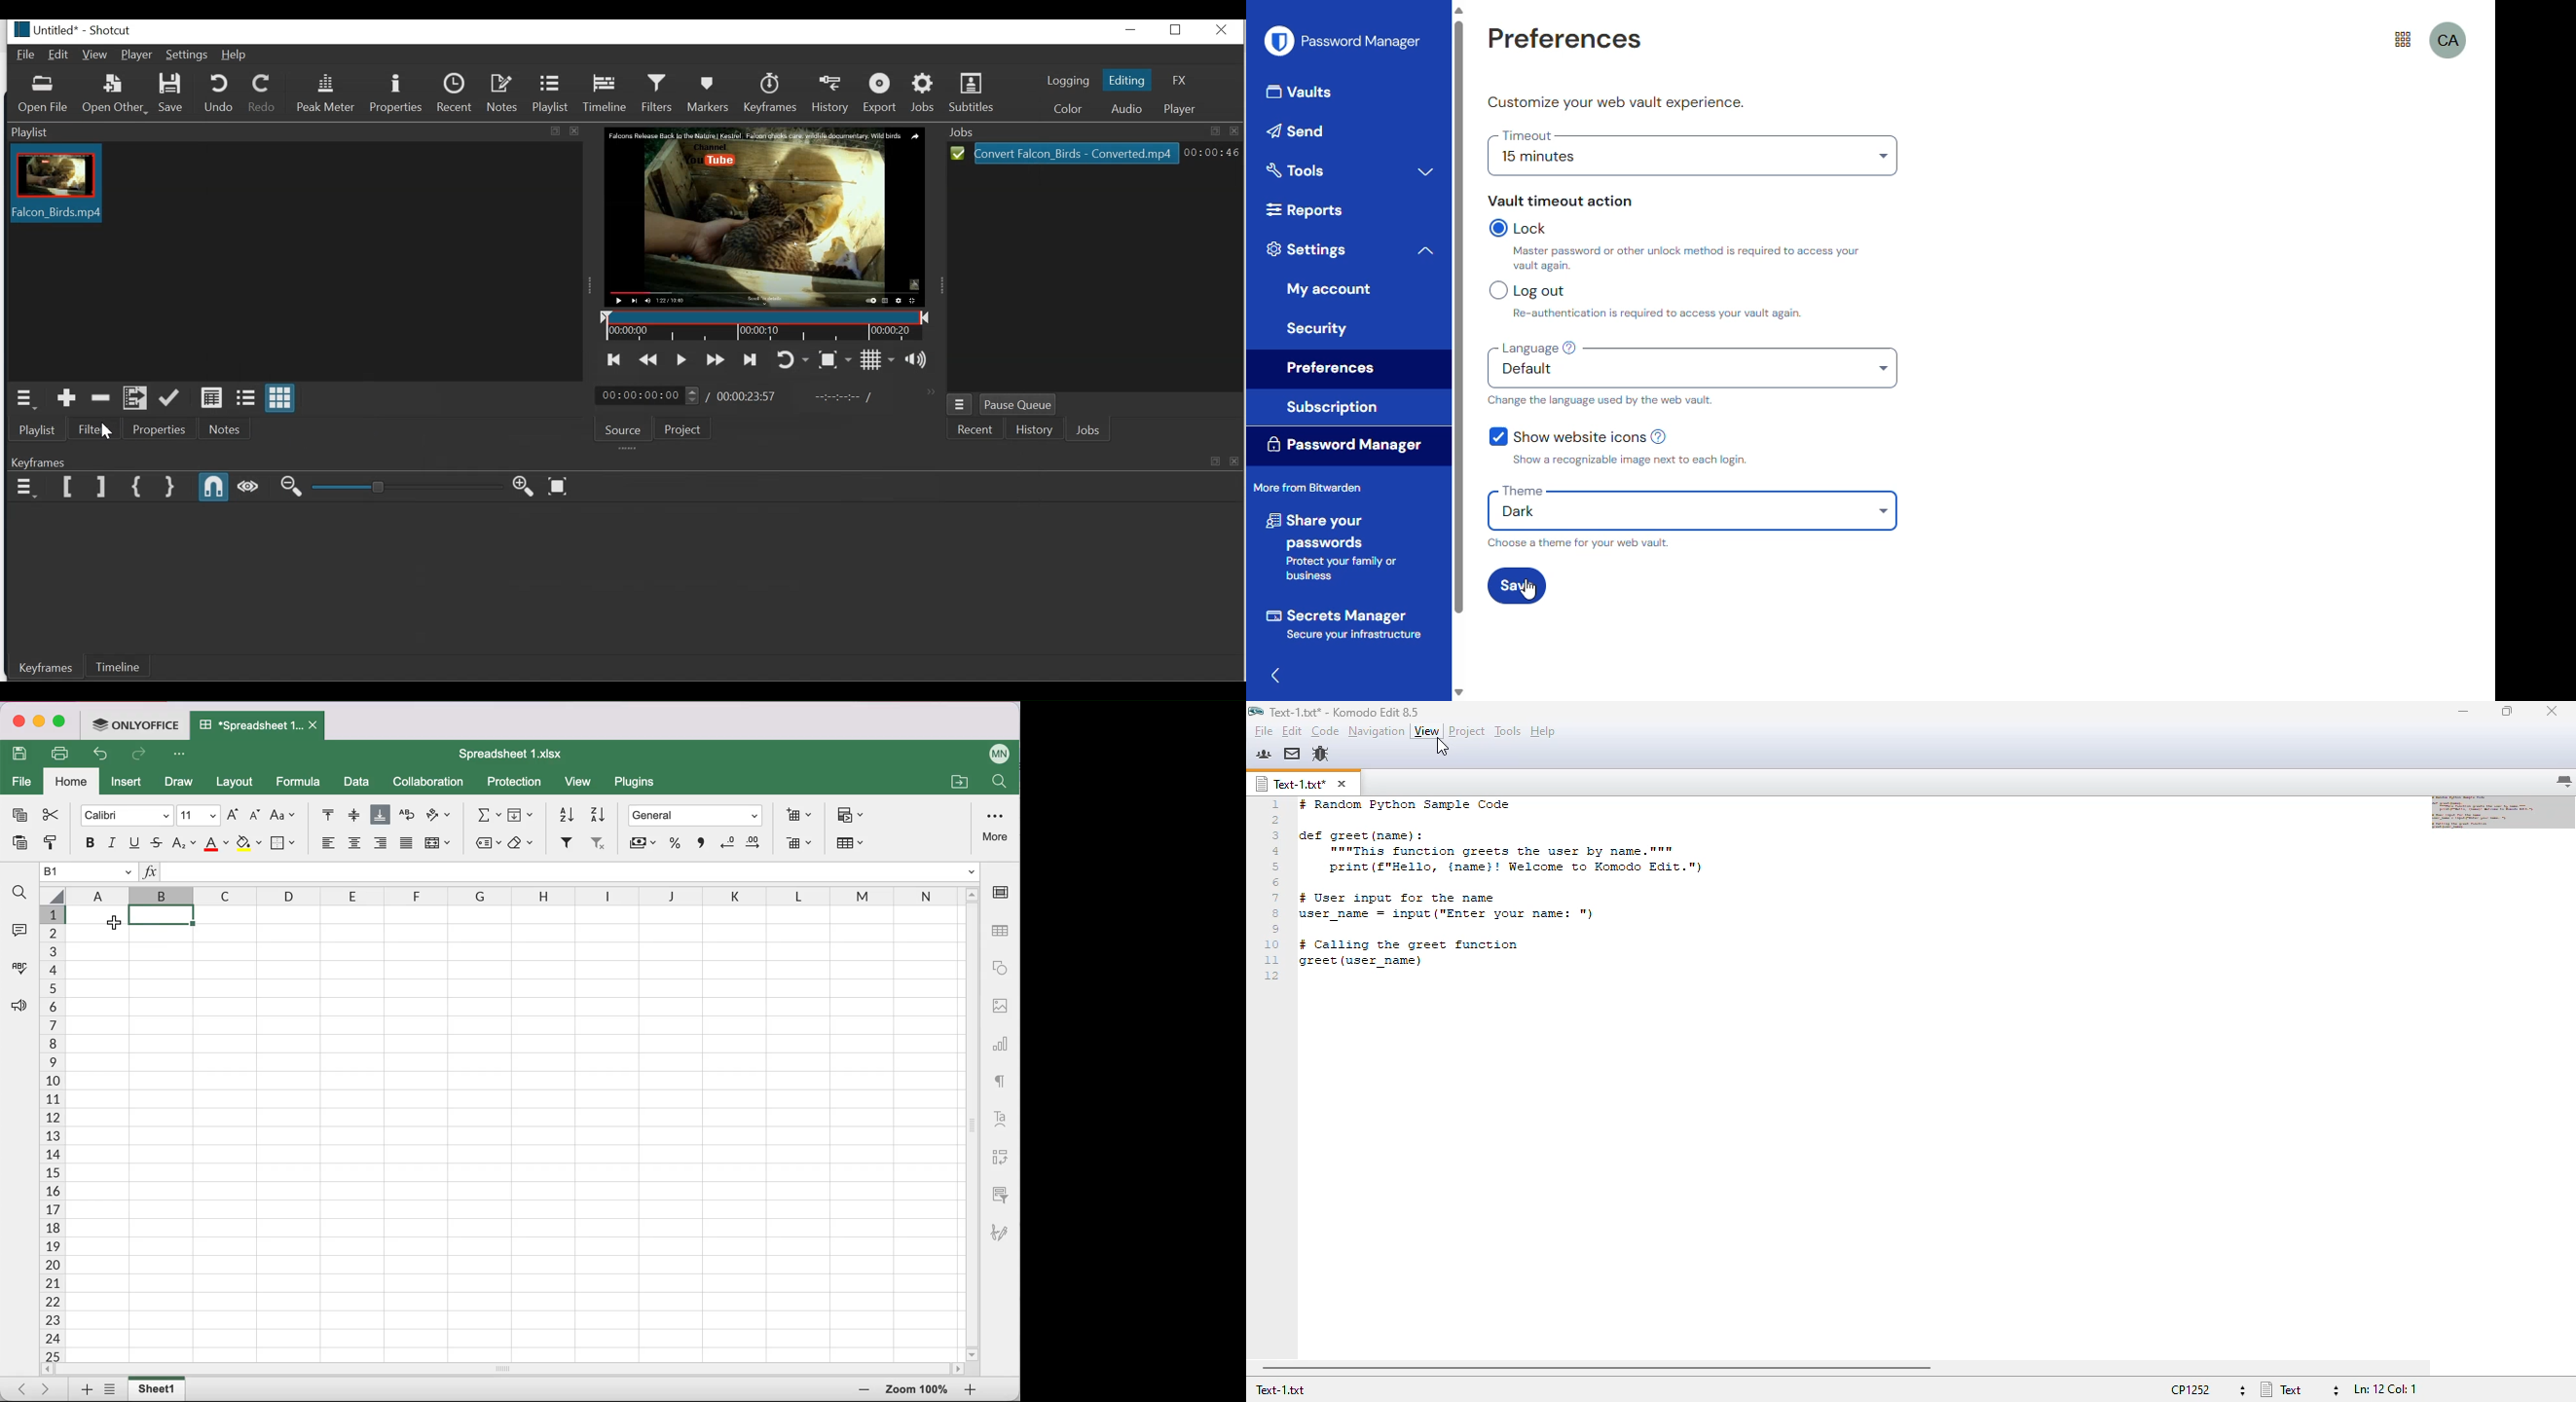 Image resolution: width=2576 pixels, height=1428 pixels. Describe the element at coordinates (108, 433) in the screenshot. I see `Pointer` at that location.